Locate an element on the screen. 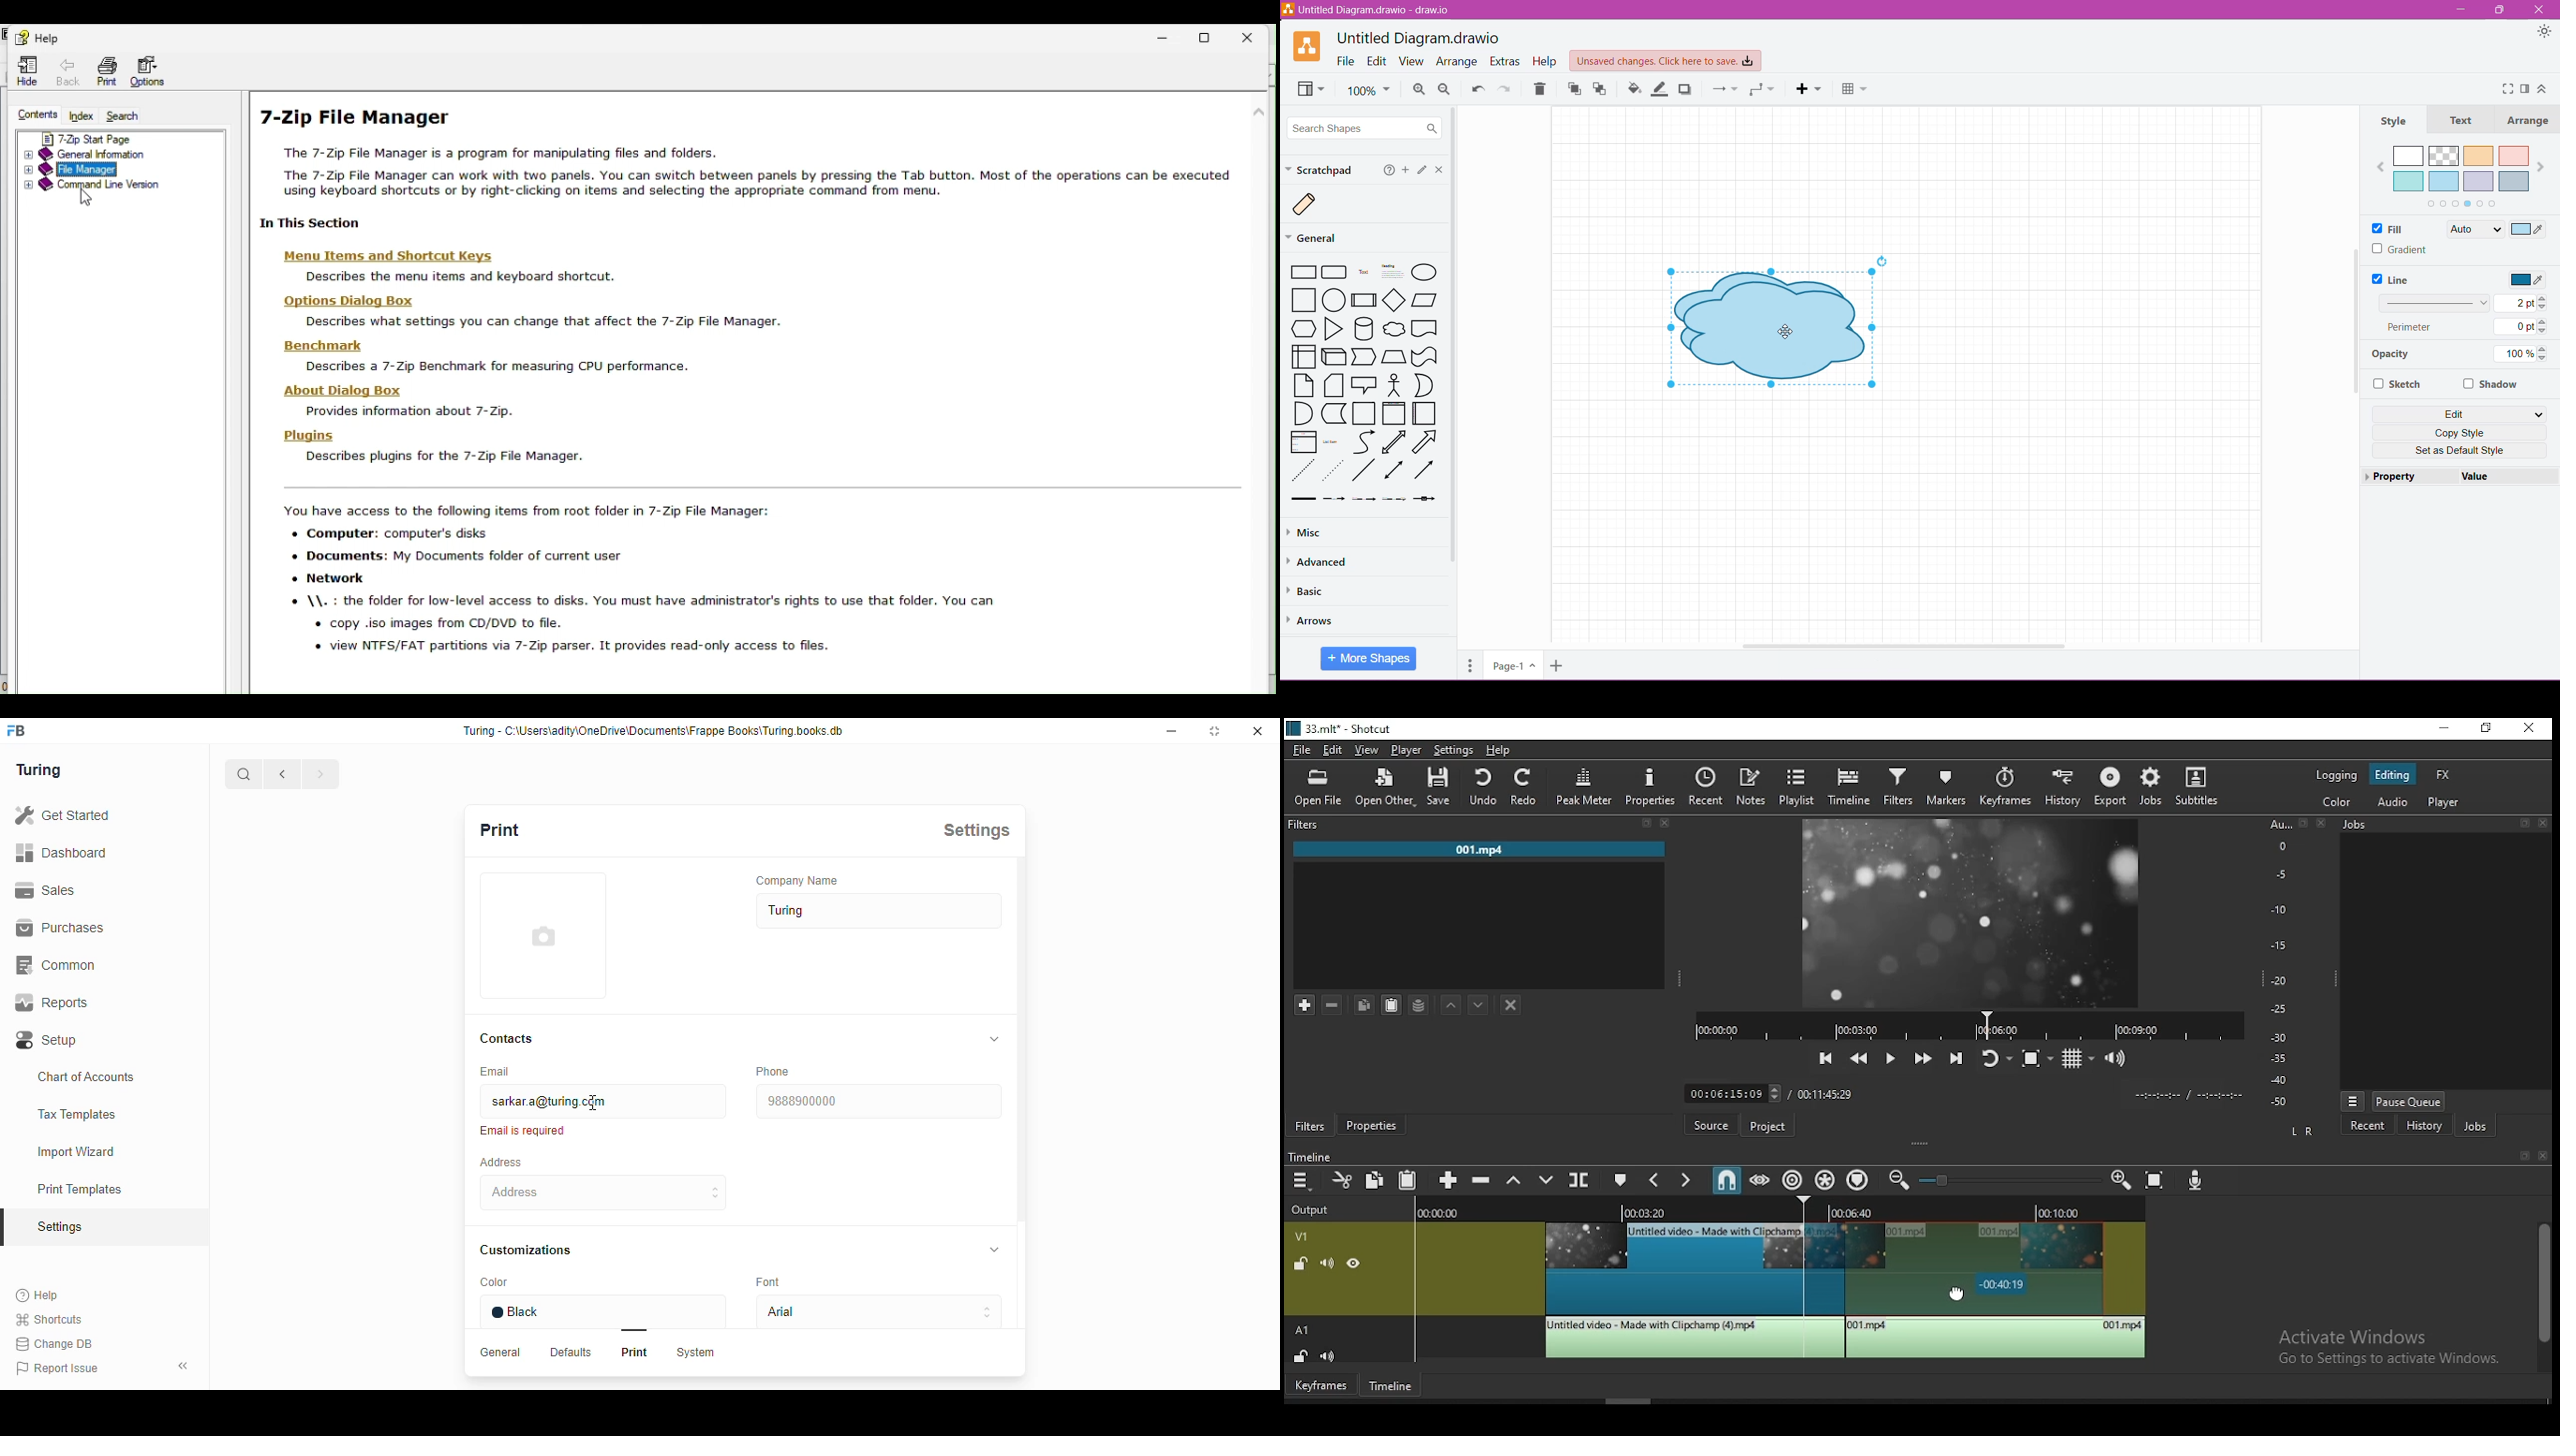 This screenshot has width=2576, height=1456. Font is located at coordinates (778, 1284).